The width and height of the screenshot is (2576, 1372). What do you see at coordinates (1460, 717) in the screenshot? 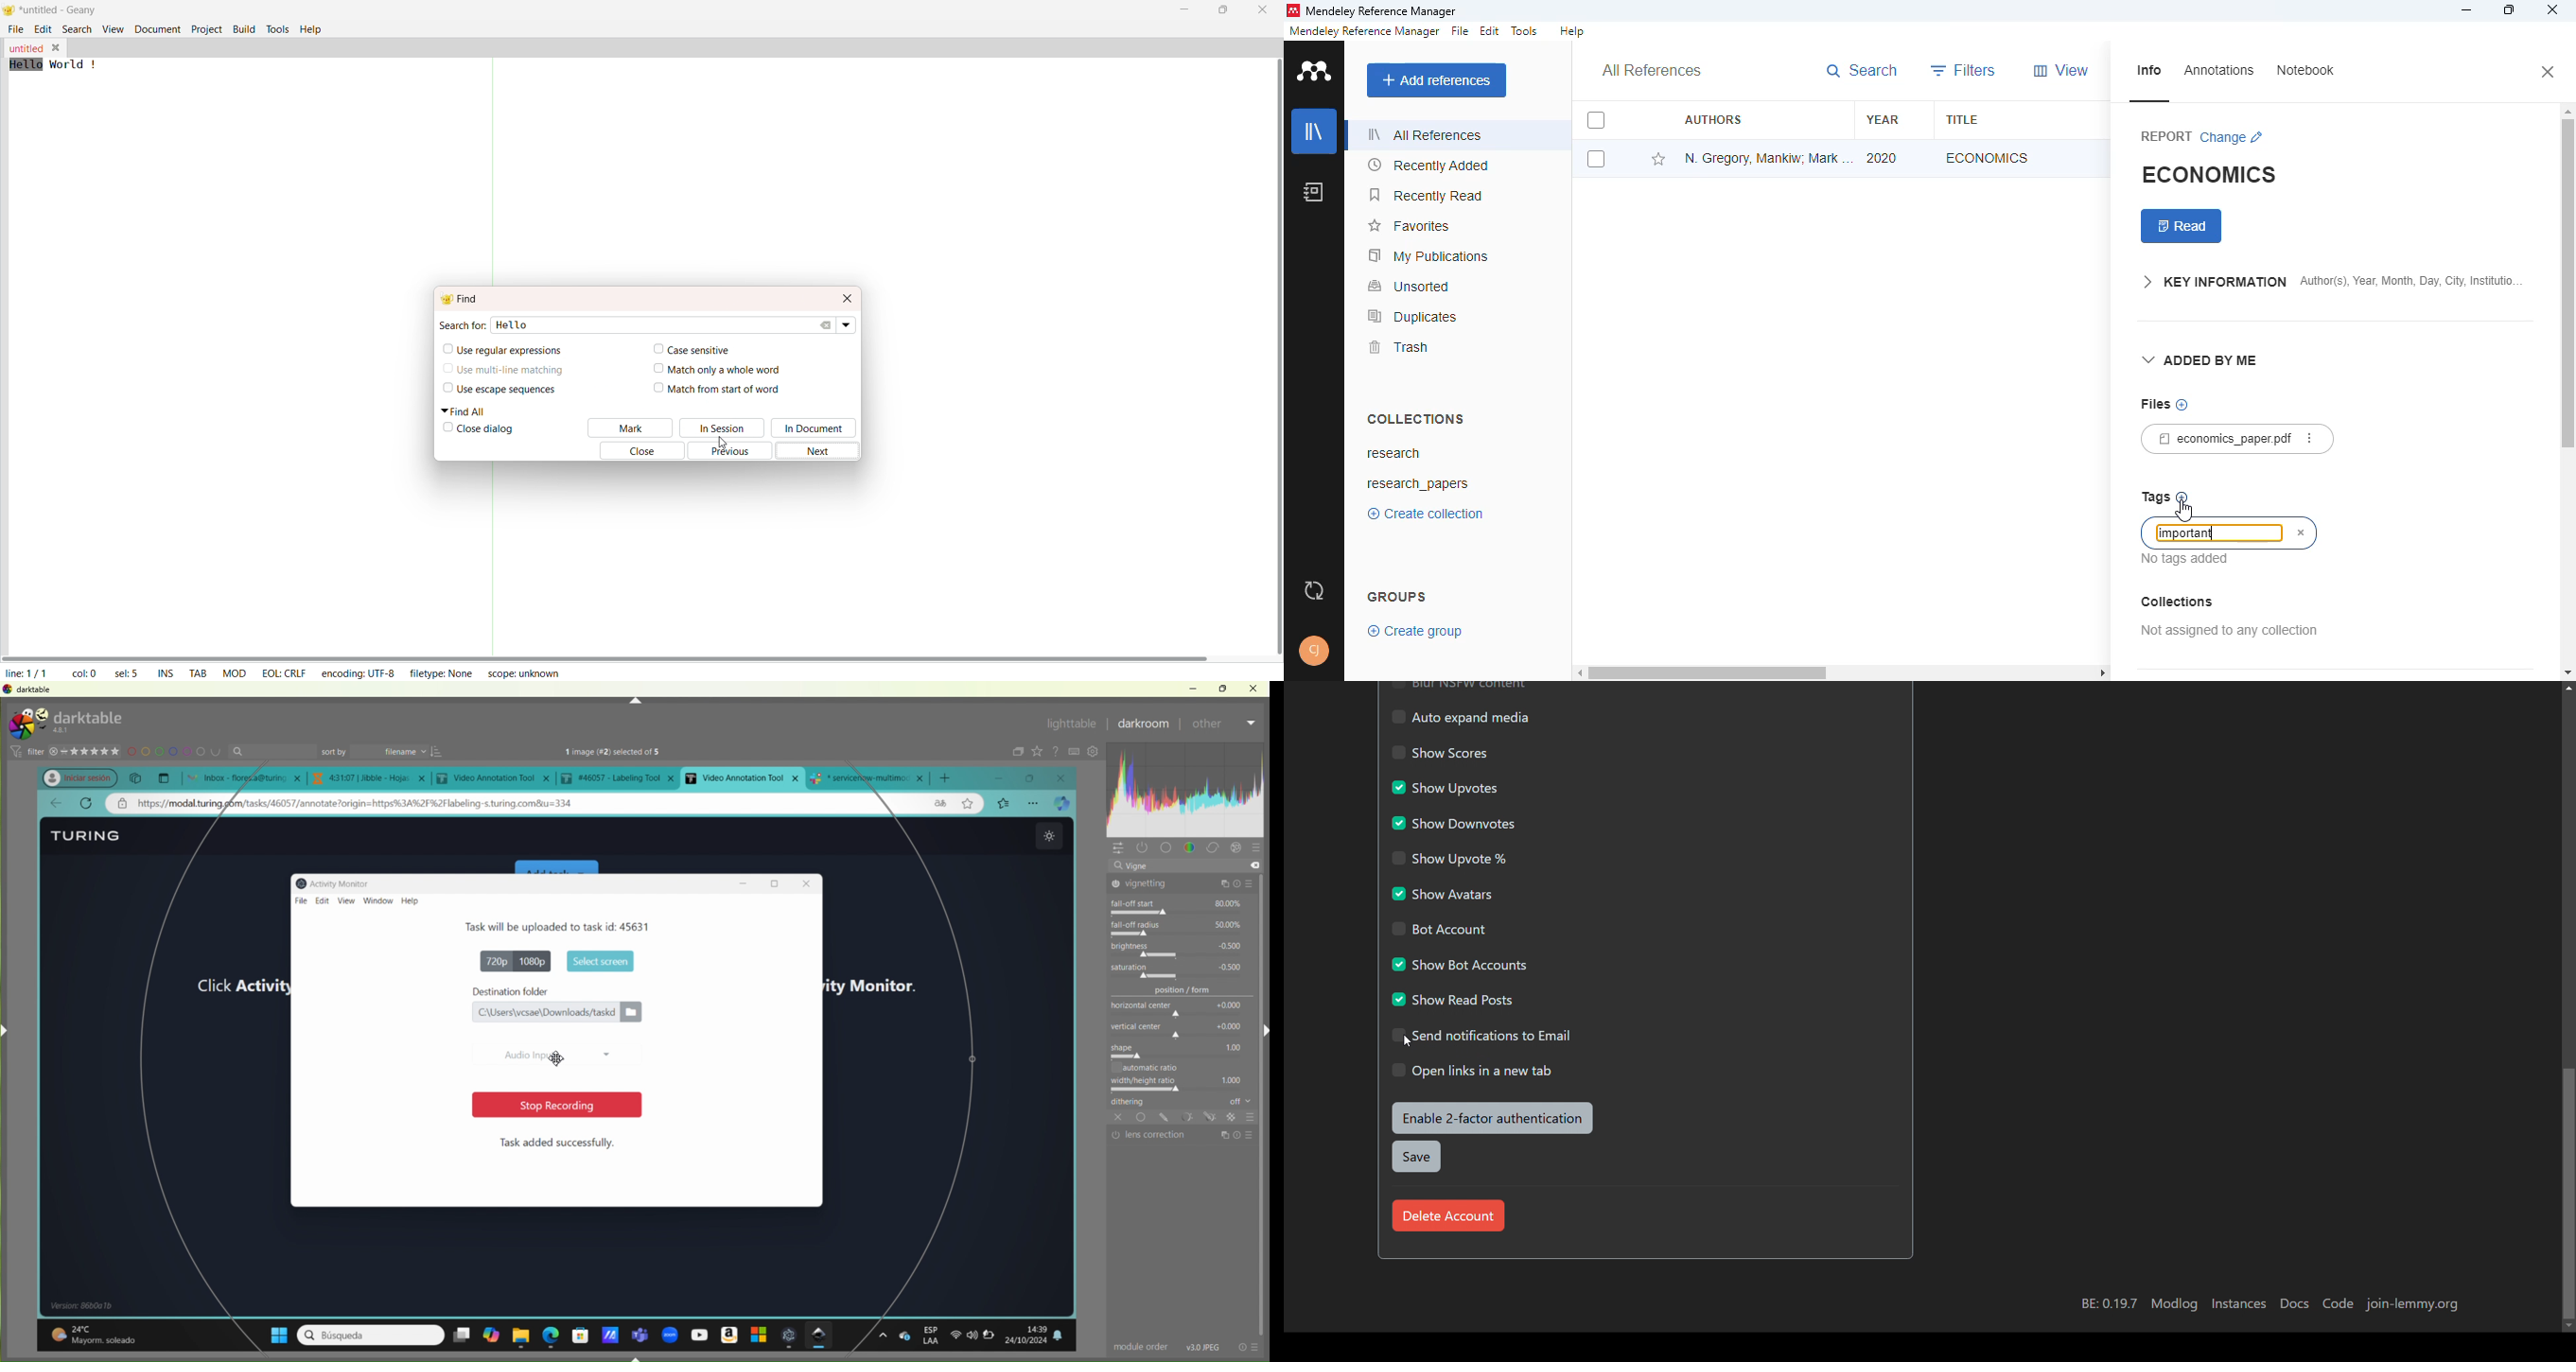
I see `auto expand media` at bounding box center [1460, 717].